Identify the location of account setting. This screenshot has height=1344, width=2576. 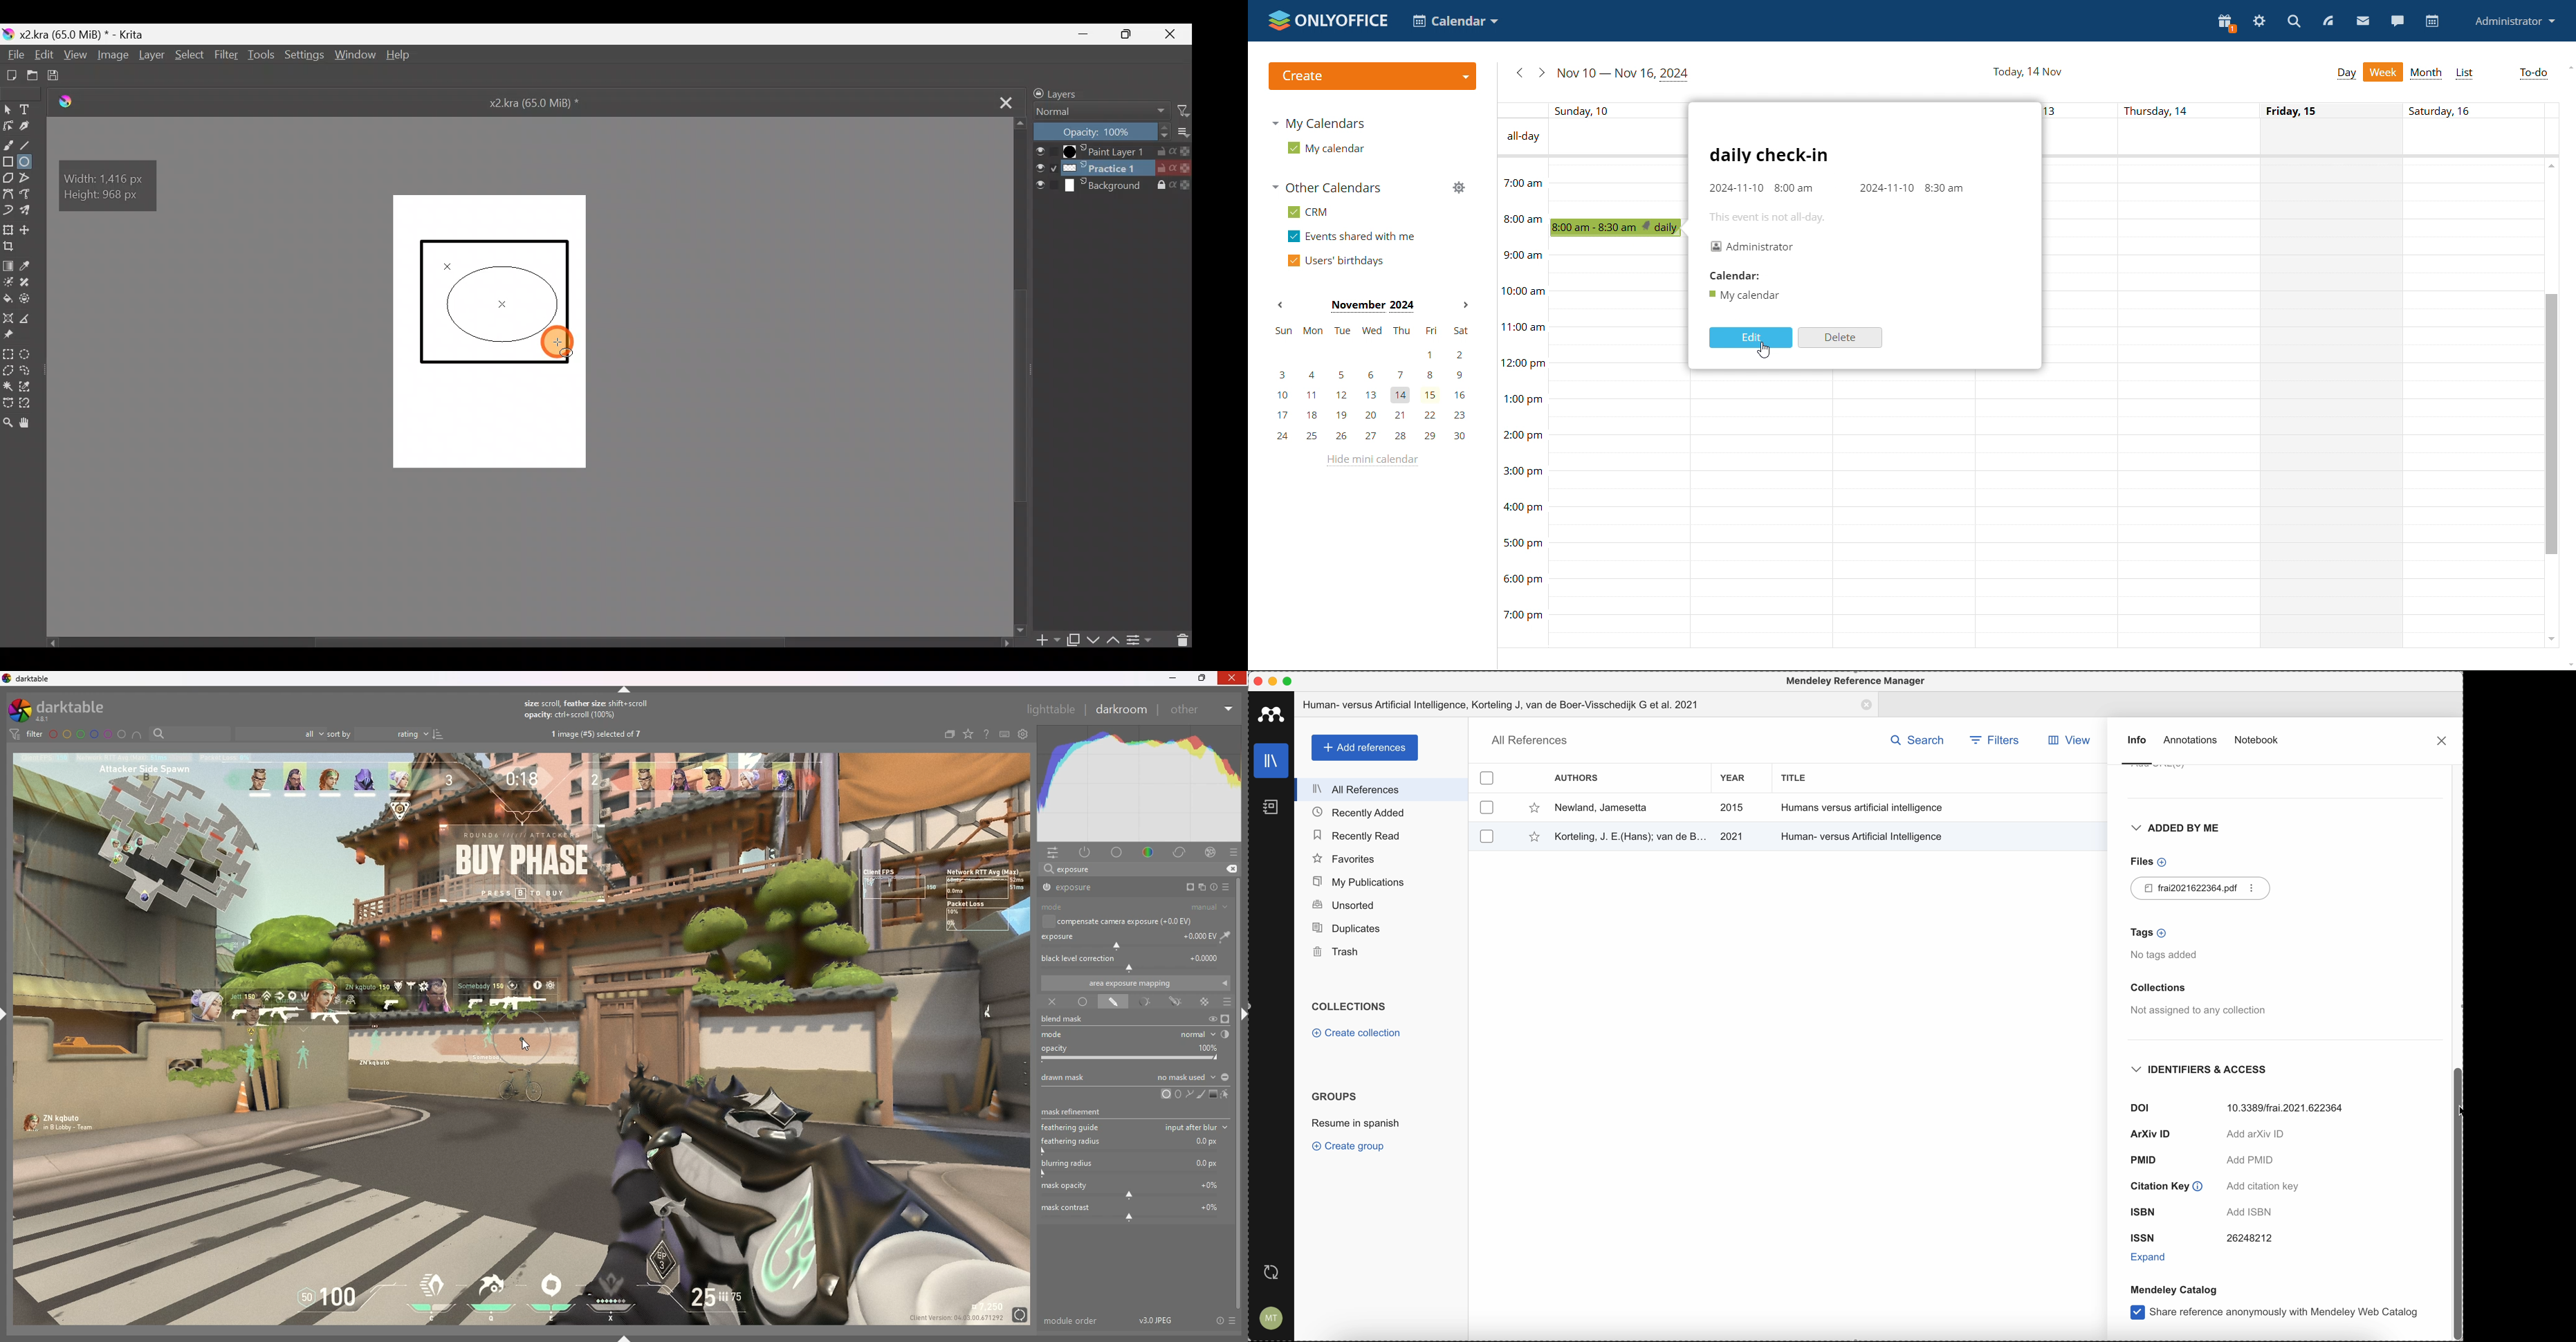
(1271, 1318).